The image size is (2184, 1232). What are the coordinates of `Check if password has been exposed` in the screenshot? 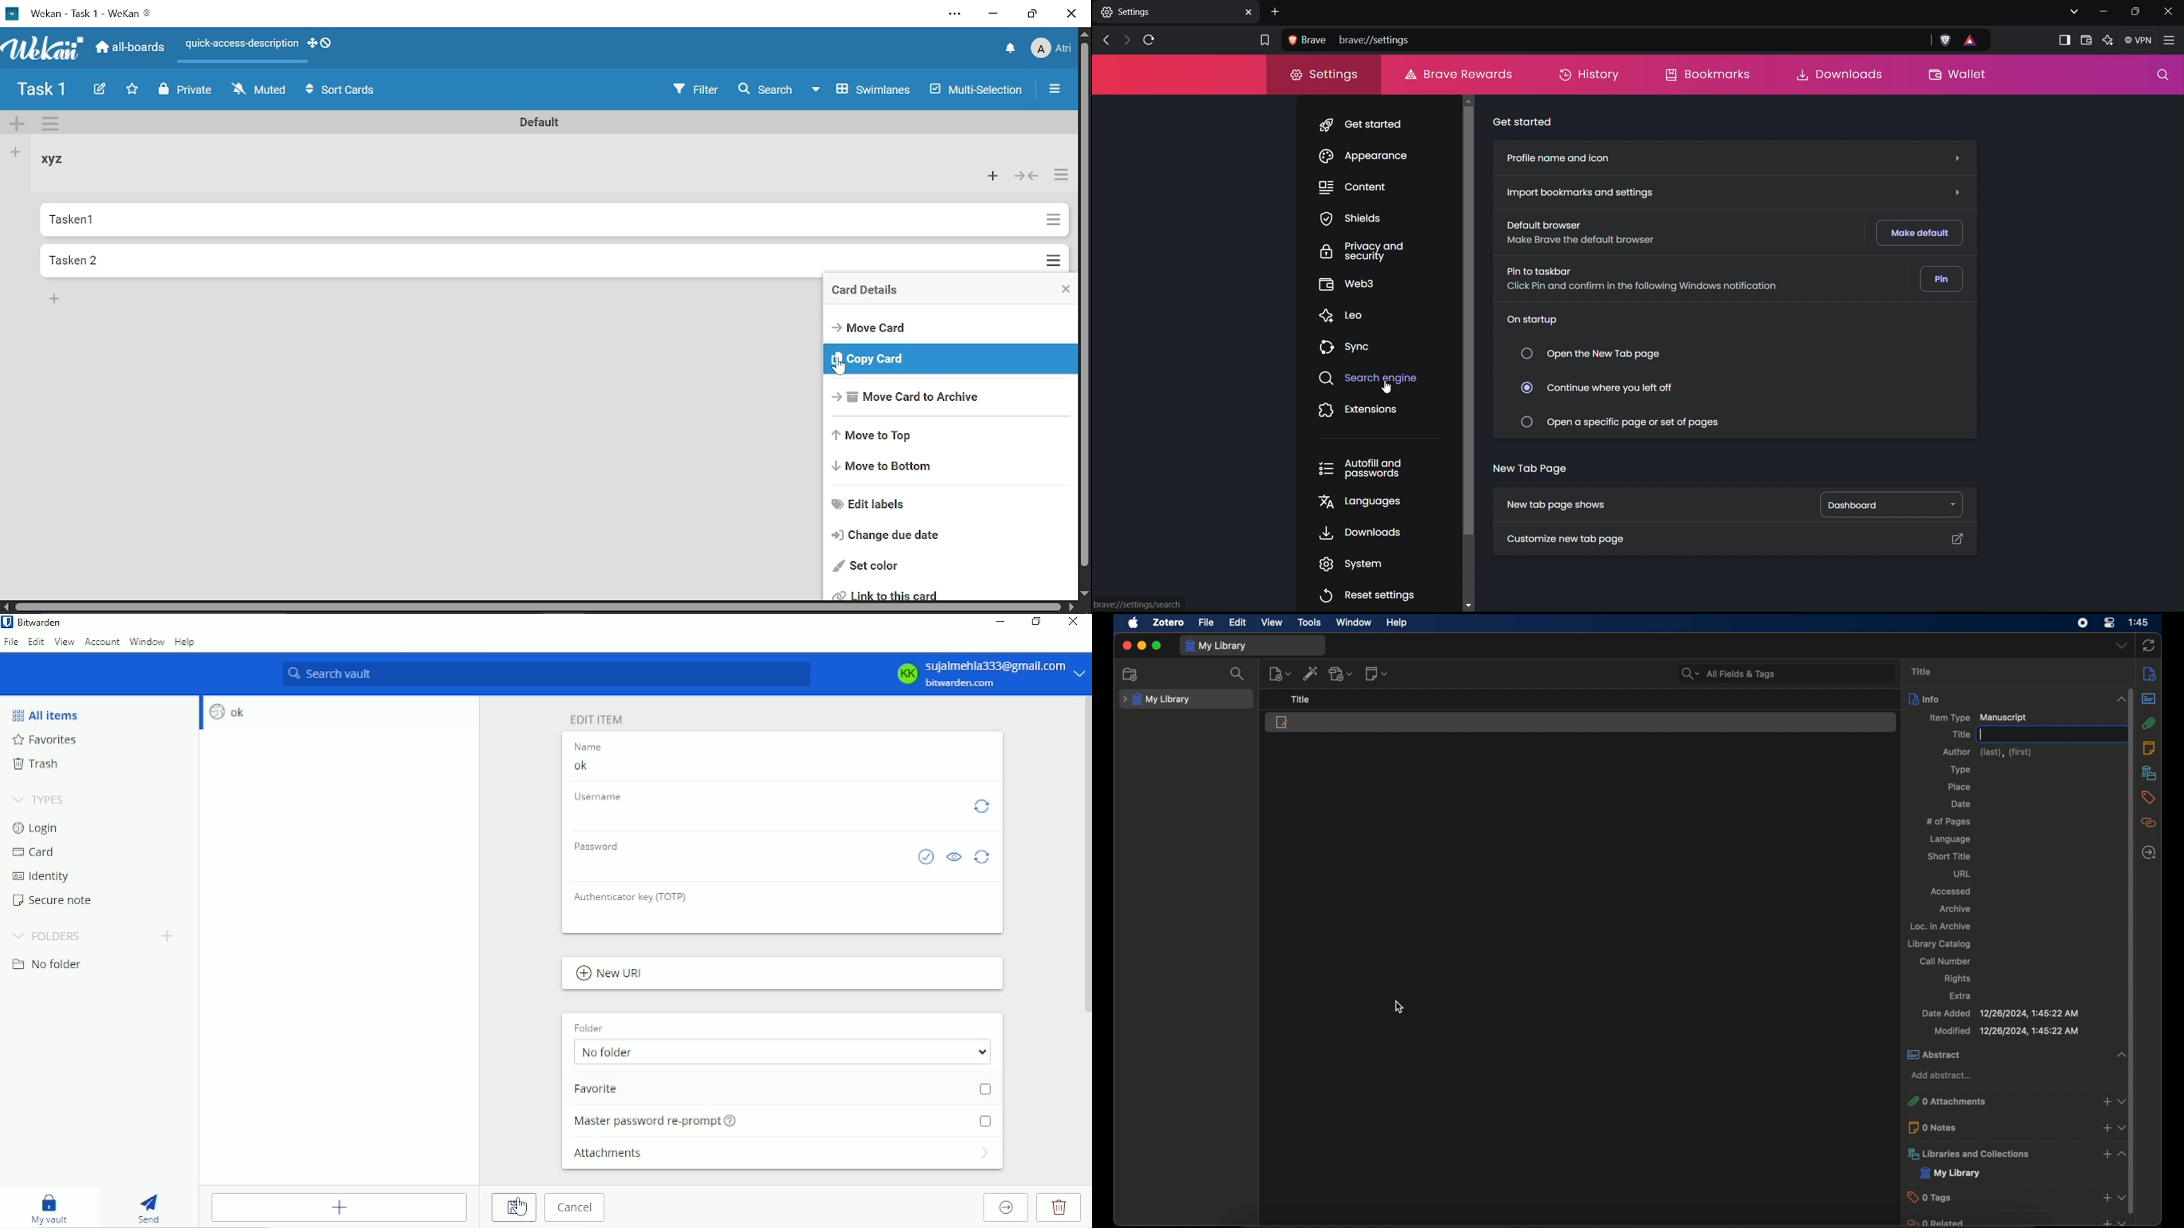 It's located at (925, 857).